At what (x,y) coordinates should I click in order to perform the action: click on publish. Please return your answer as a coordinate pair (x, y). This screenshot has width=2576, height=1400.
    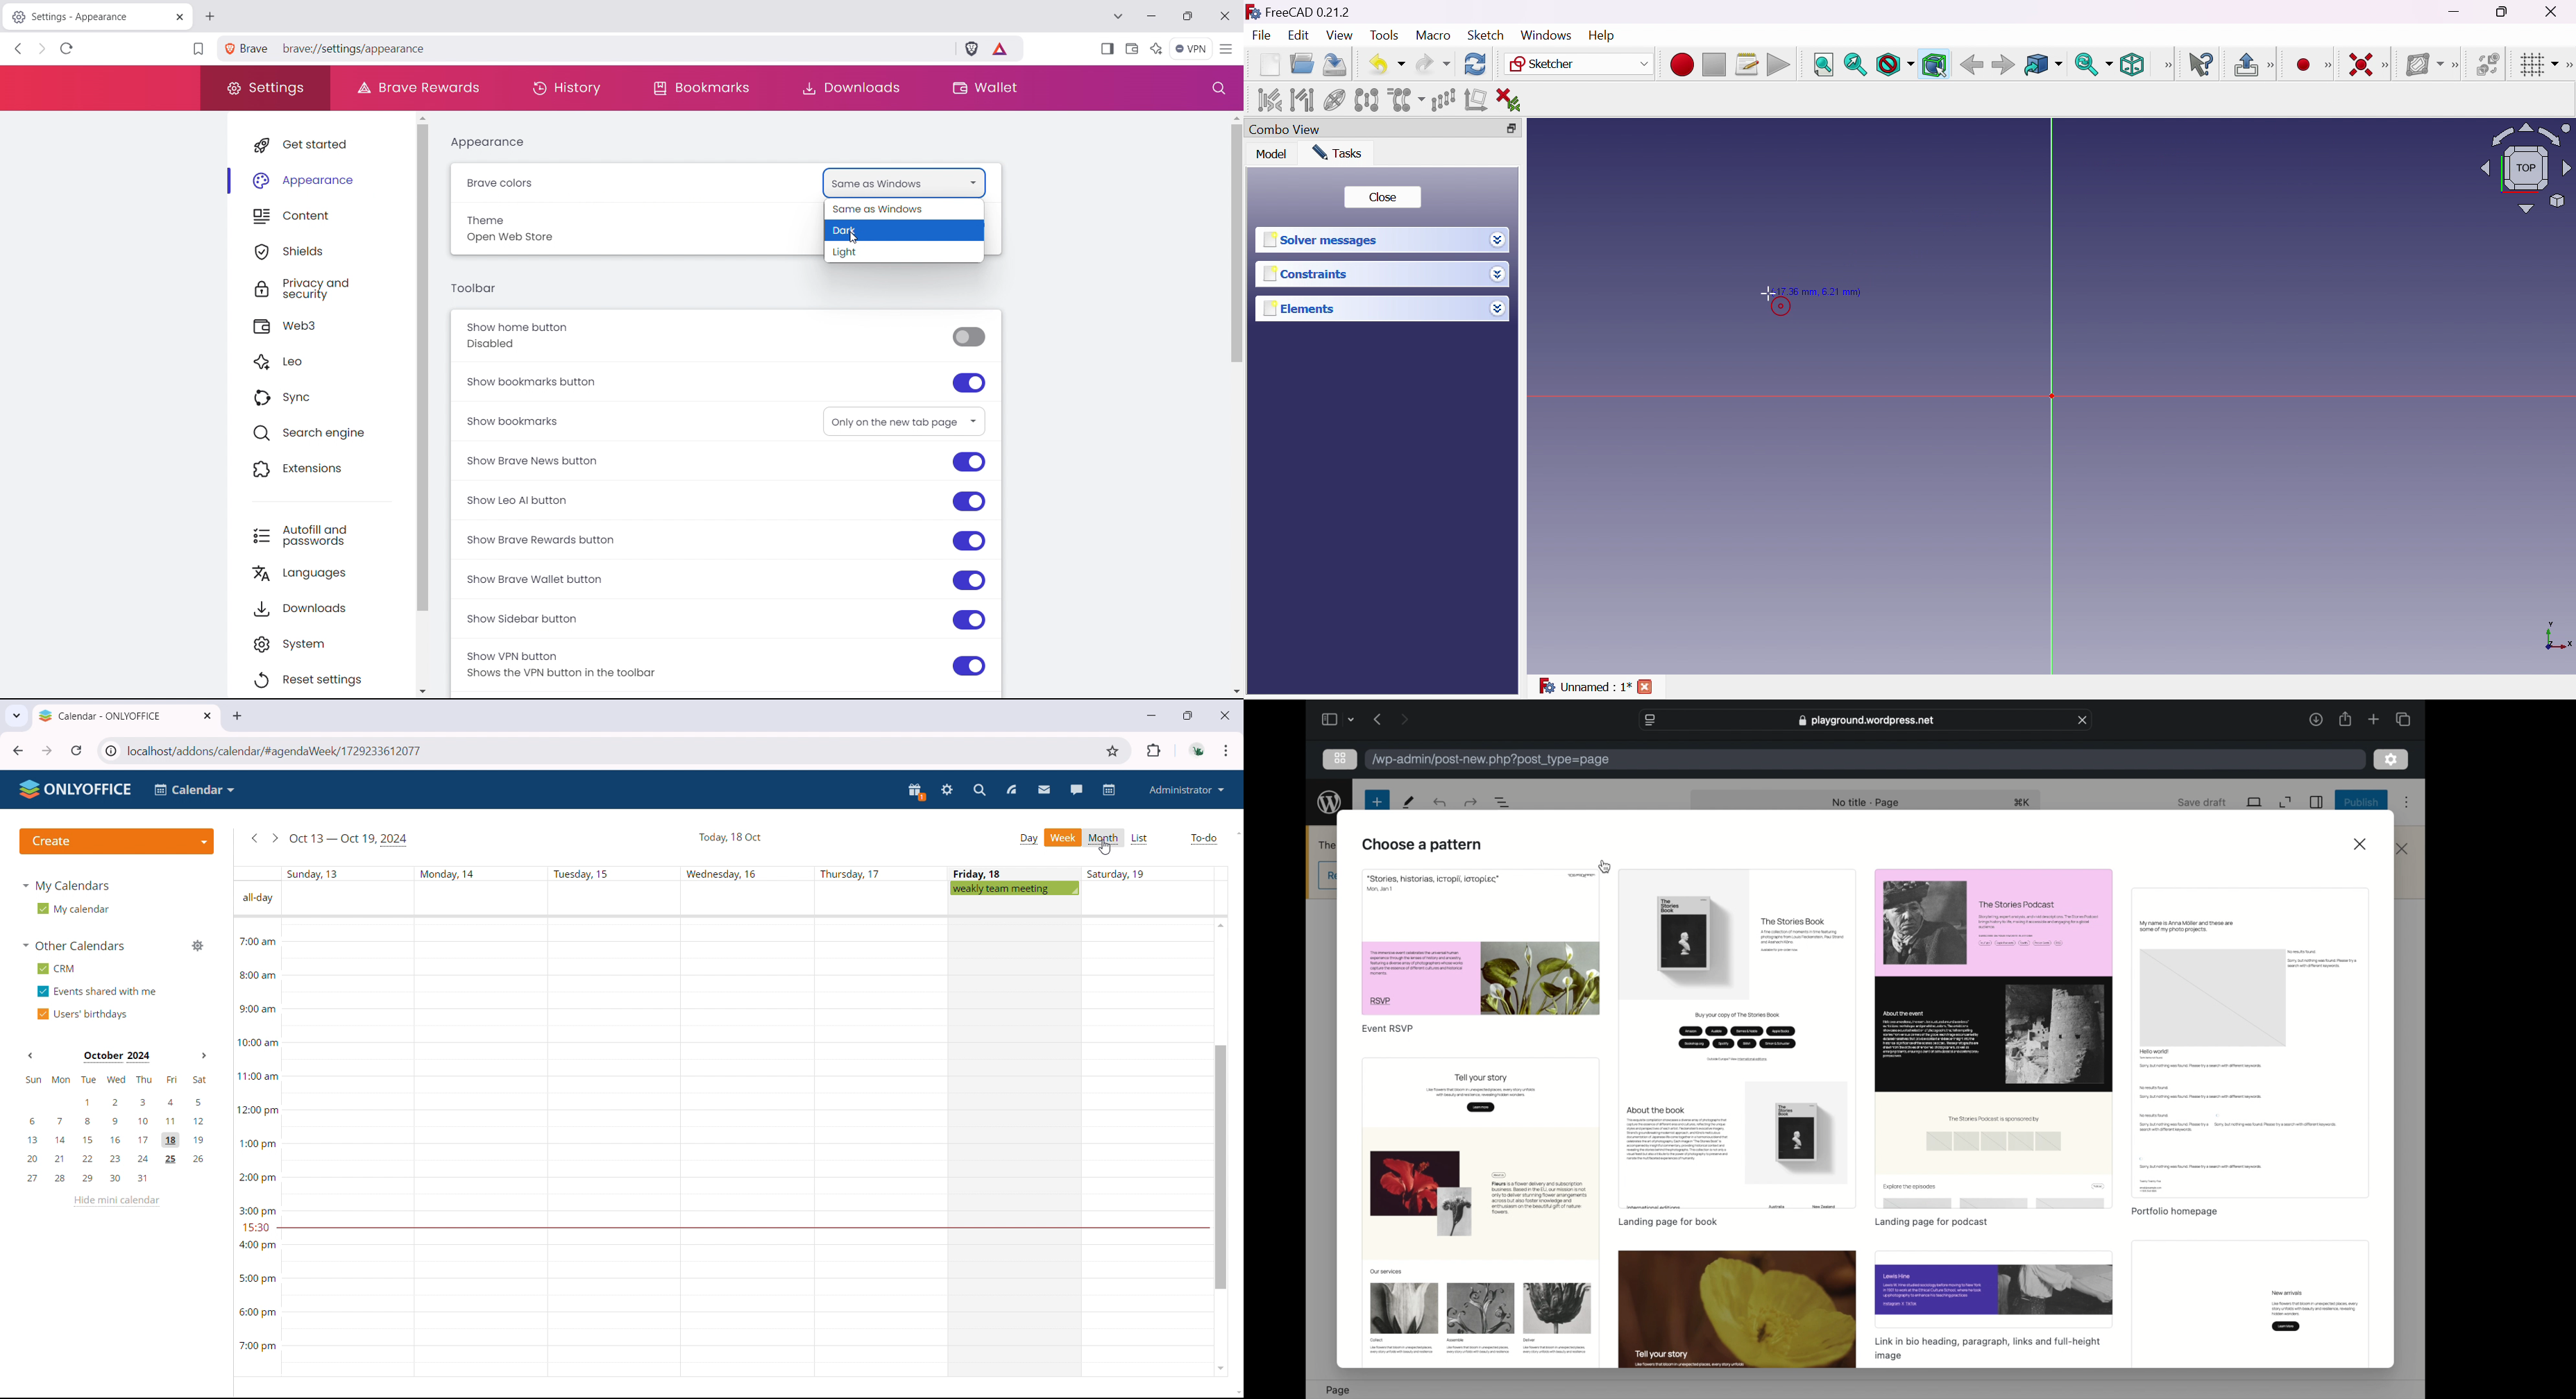
    Looking at the image, I should click on (2362, 802).